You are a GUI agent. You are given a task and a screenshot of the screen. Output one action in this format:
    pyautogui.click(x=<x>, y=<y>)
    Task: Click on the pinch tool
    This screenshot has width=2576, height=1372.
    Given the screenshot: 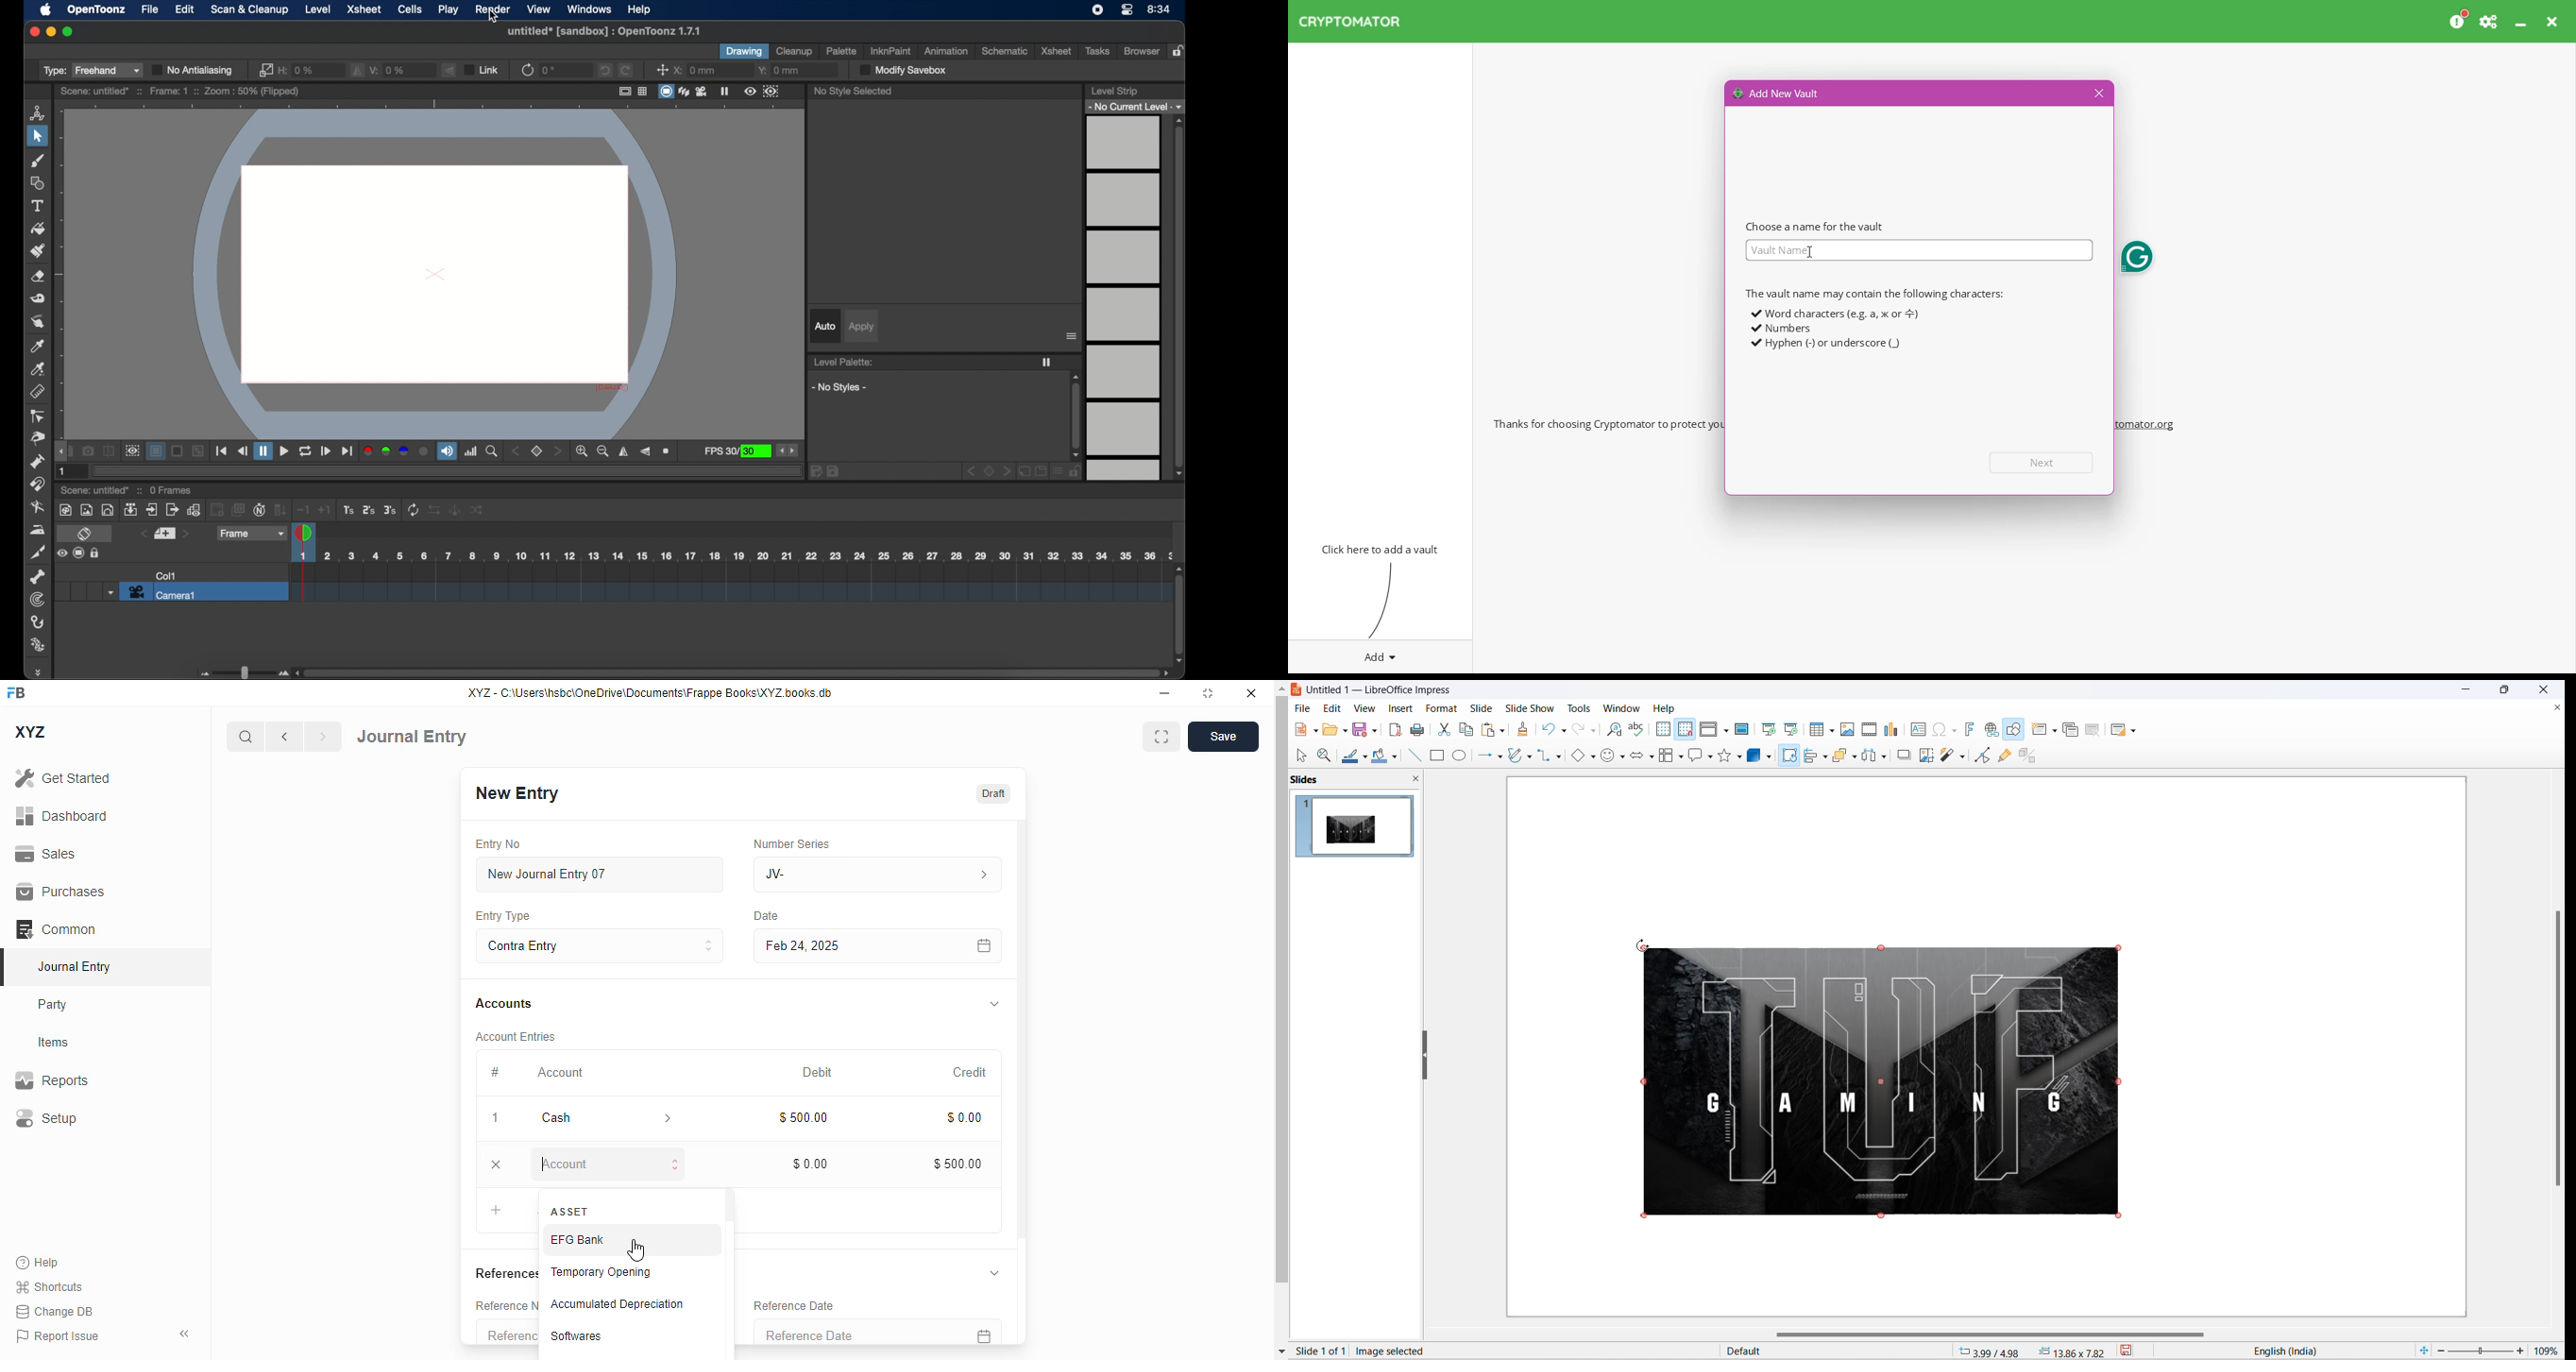 What is the action you would take?
    pyautogui.click(x=35, y=439)
    